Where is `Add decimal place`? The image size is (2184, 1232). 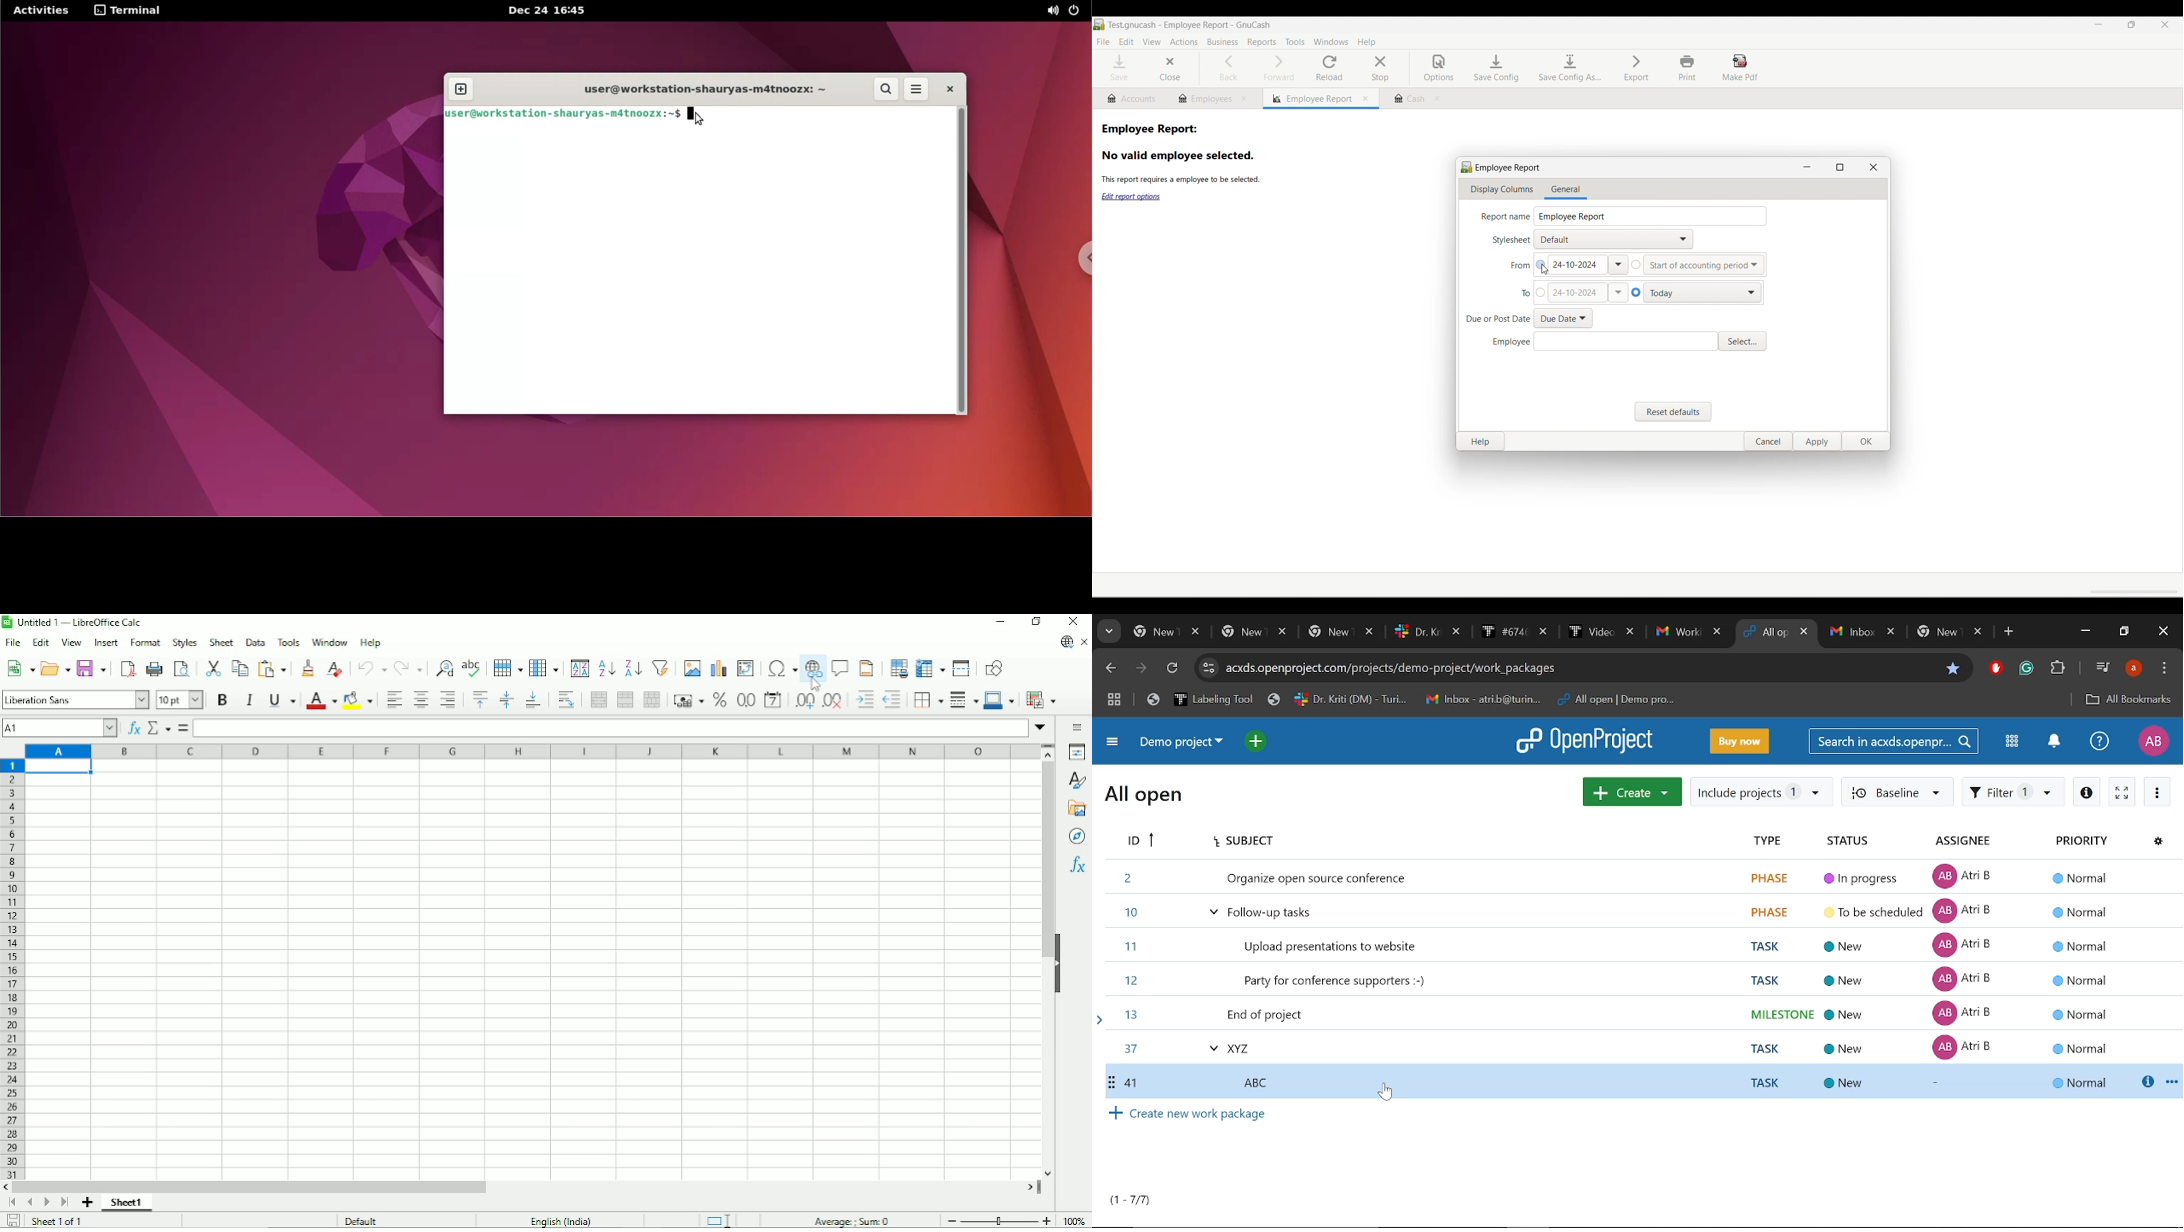
Add decimal place is located at coordinates (804, 702).